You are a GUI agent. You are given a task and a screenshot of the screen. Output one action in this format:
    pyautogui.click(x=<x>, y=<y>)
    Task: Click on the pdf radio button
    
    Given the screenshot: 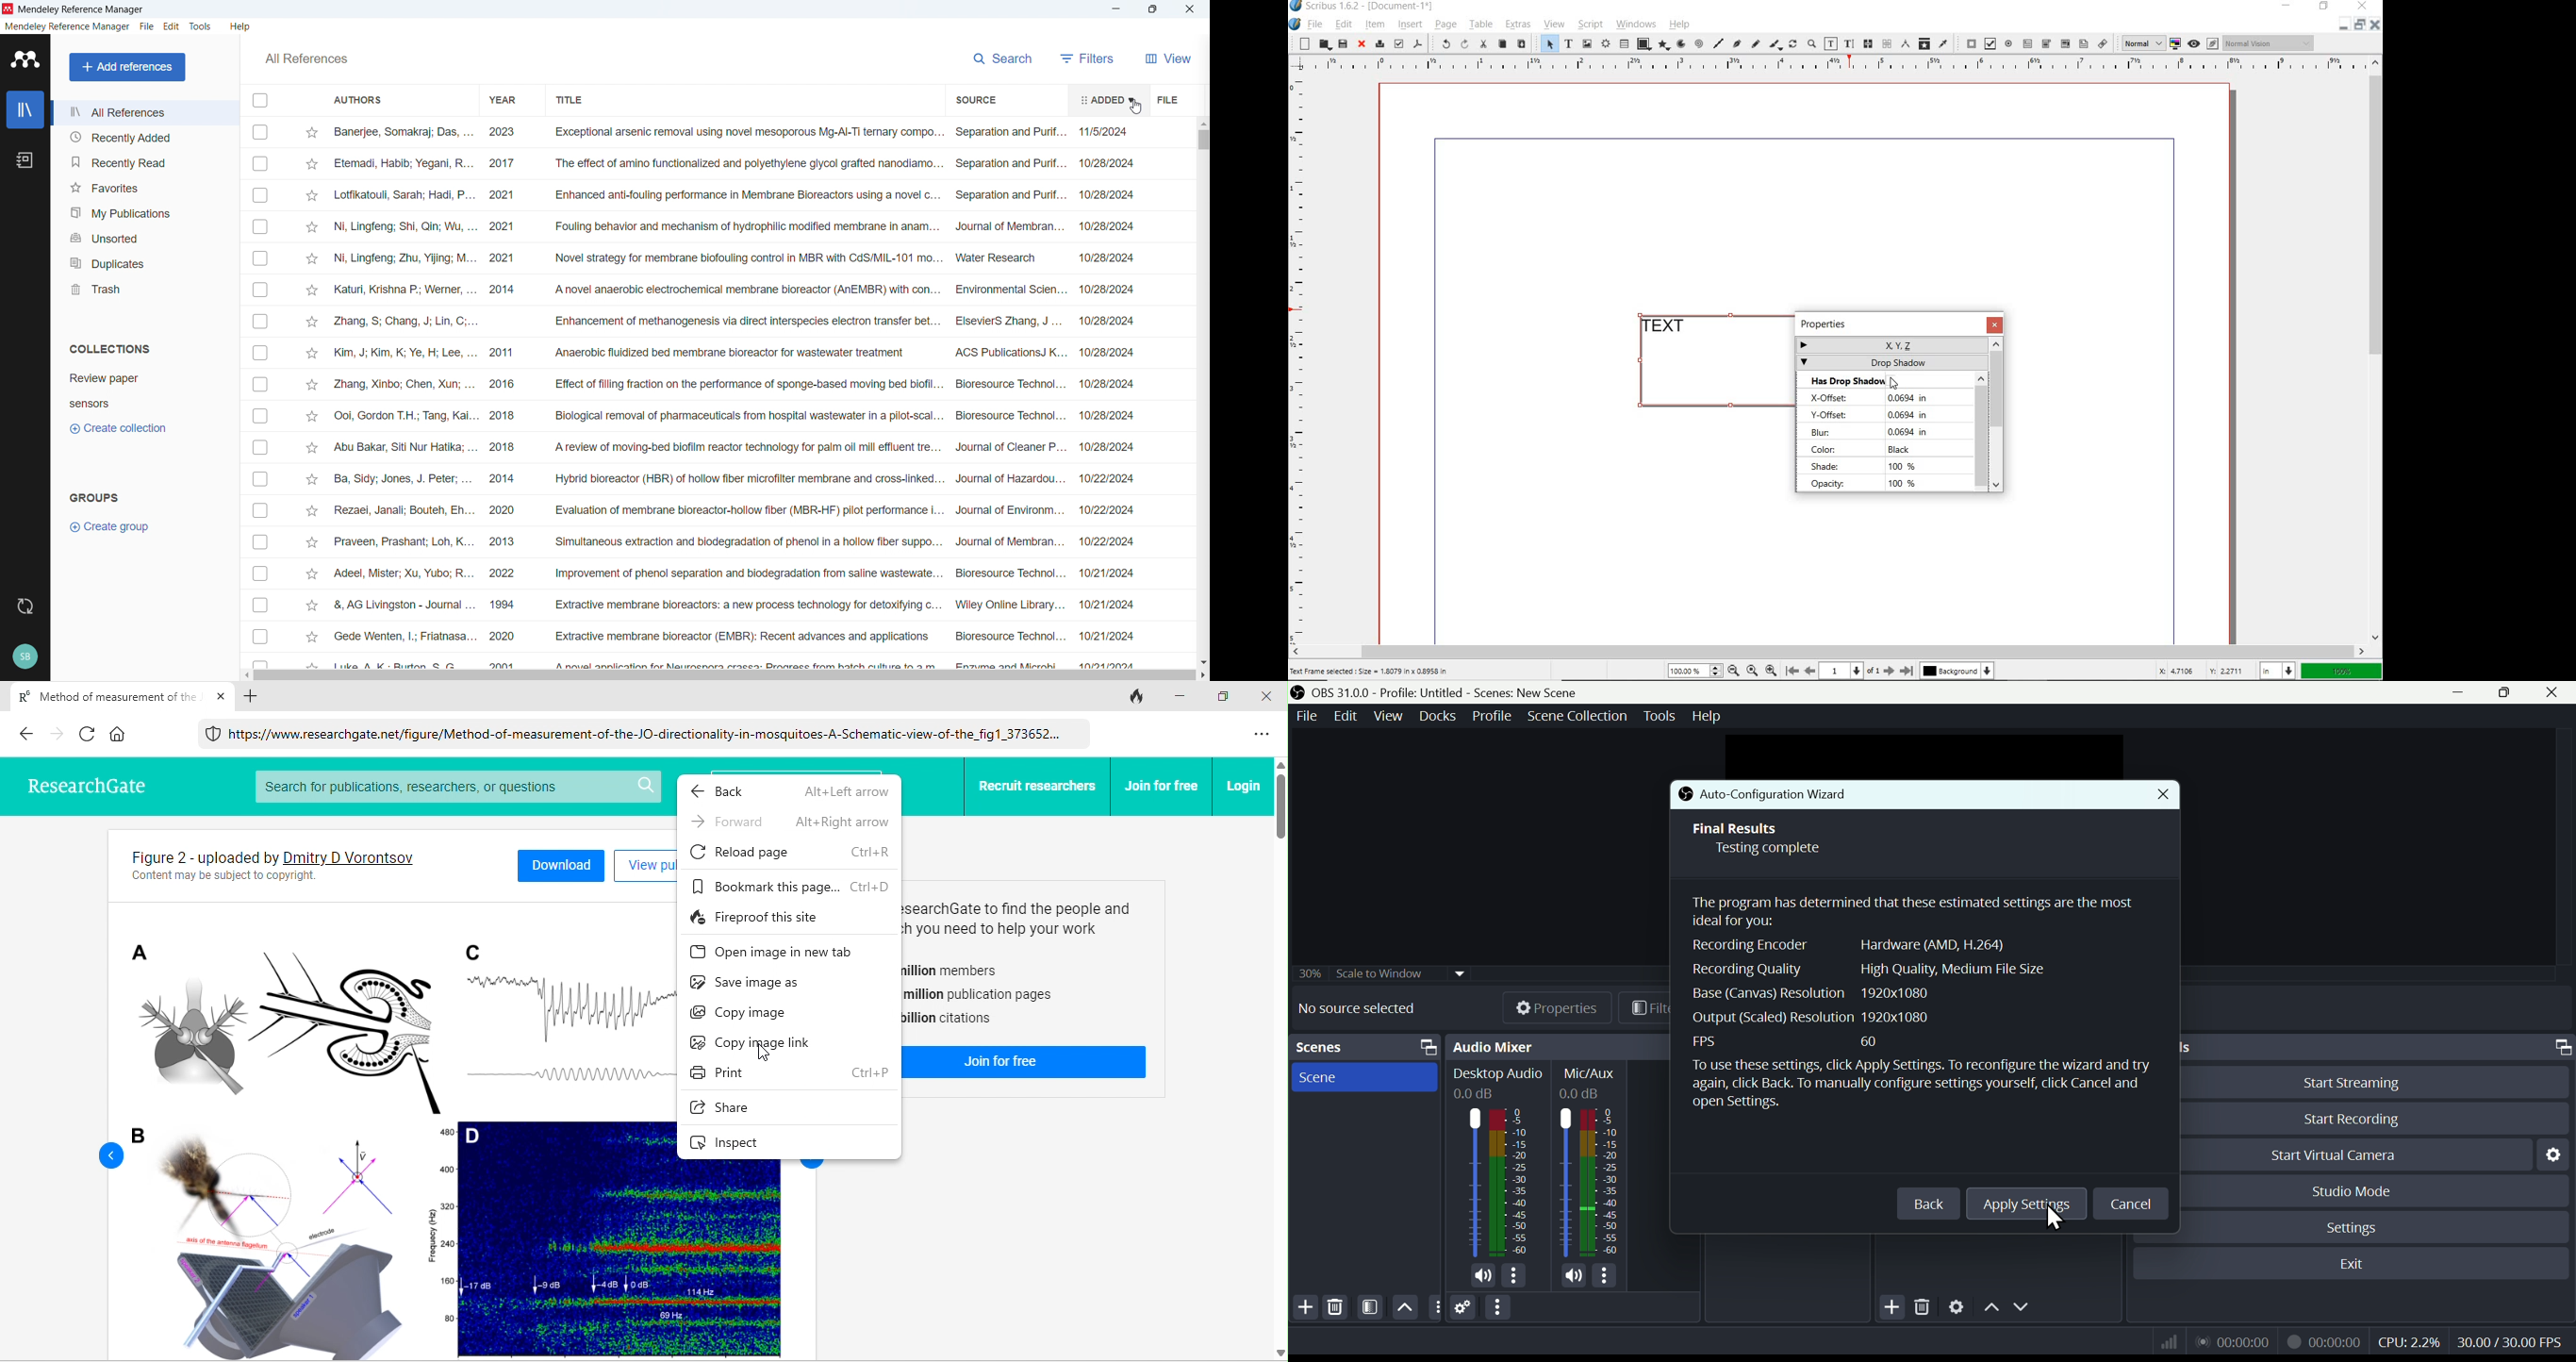 What is the action you would take?
    pyautogui.click(x=2009, y=44)
    